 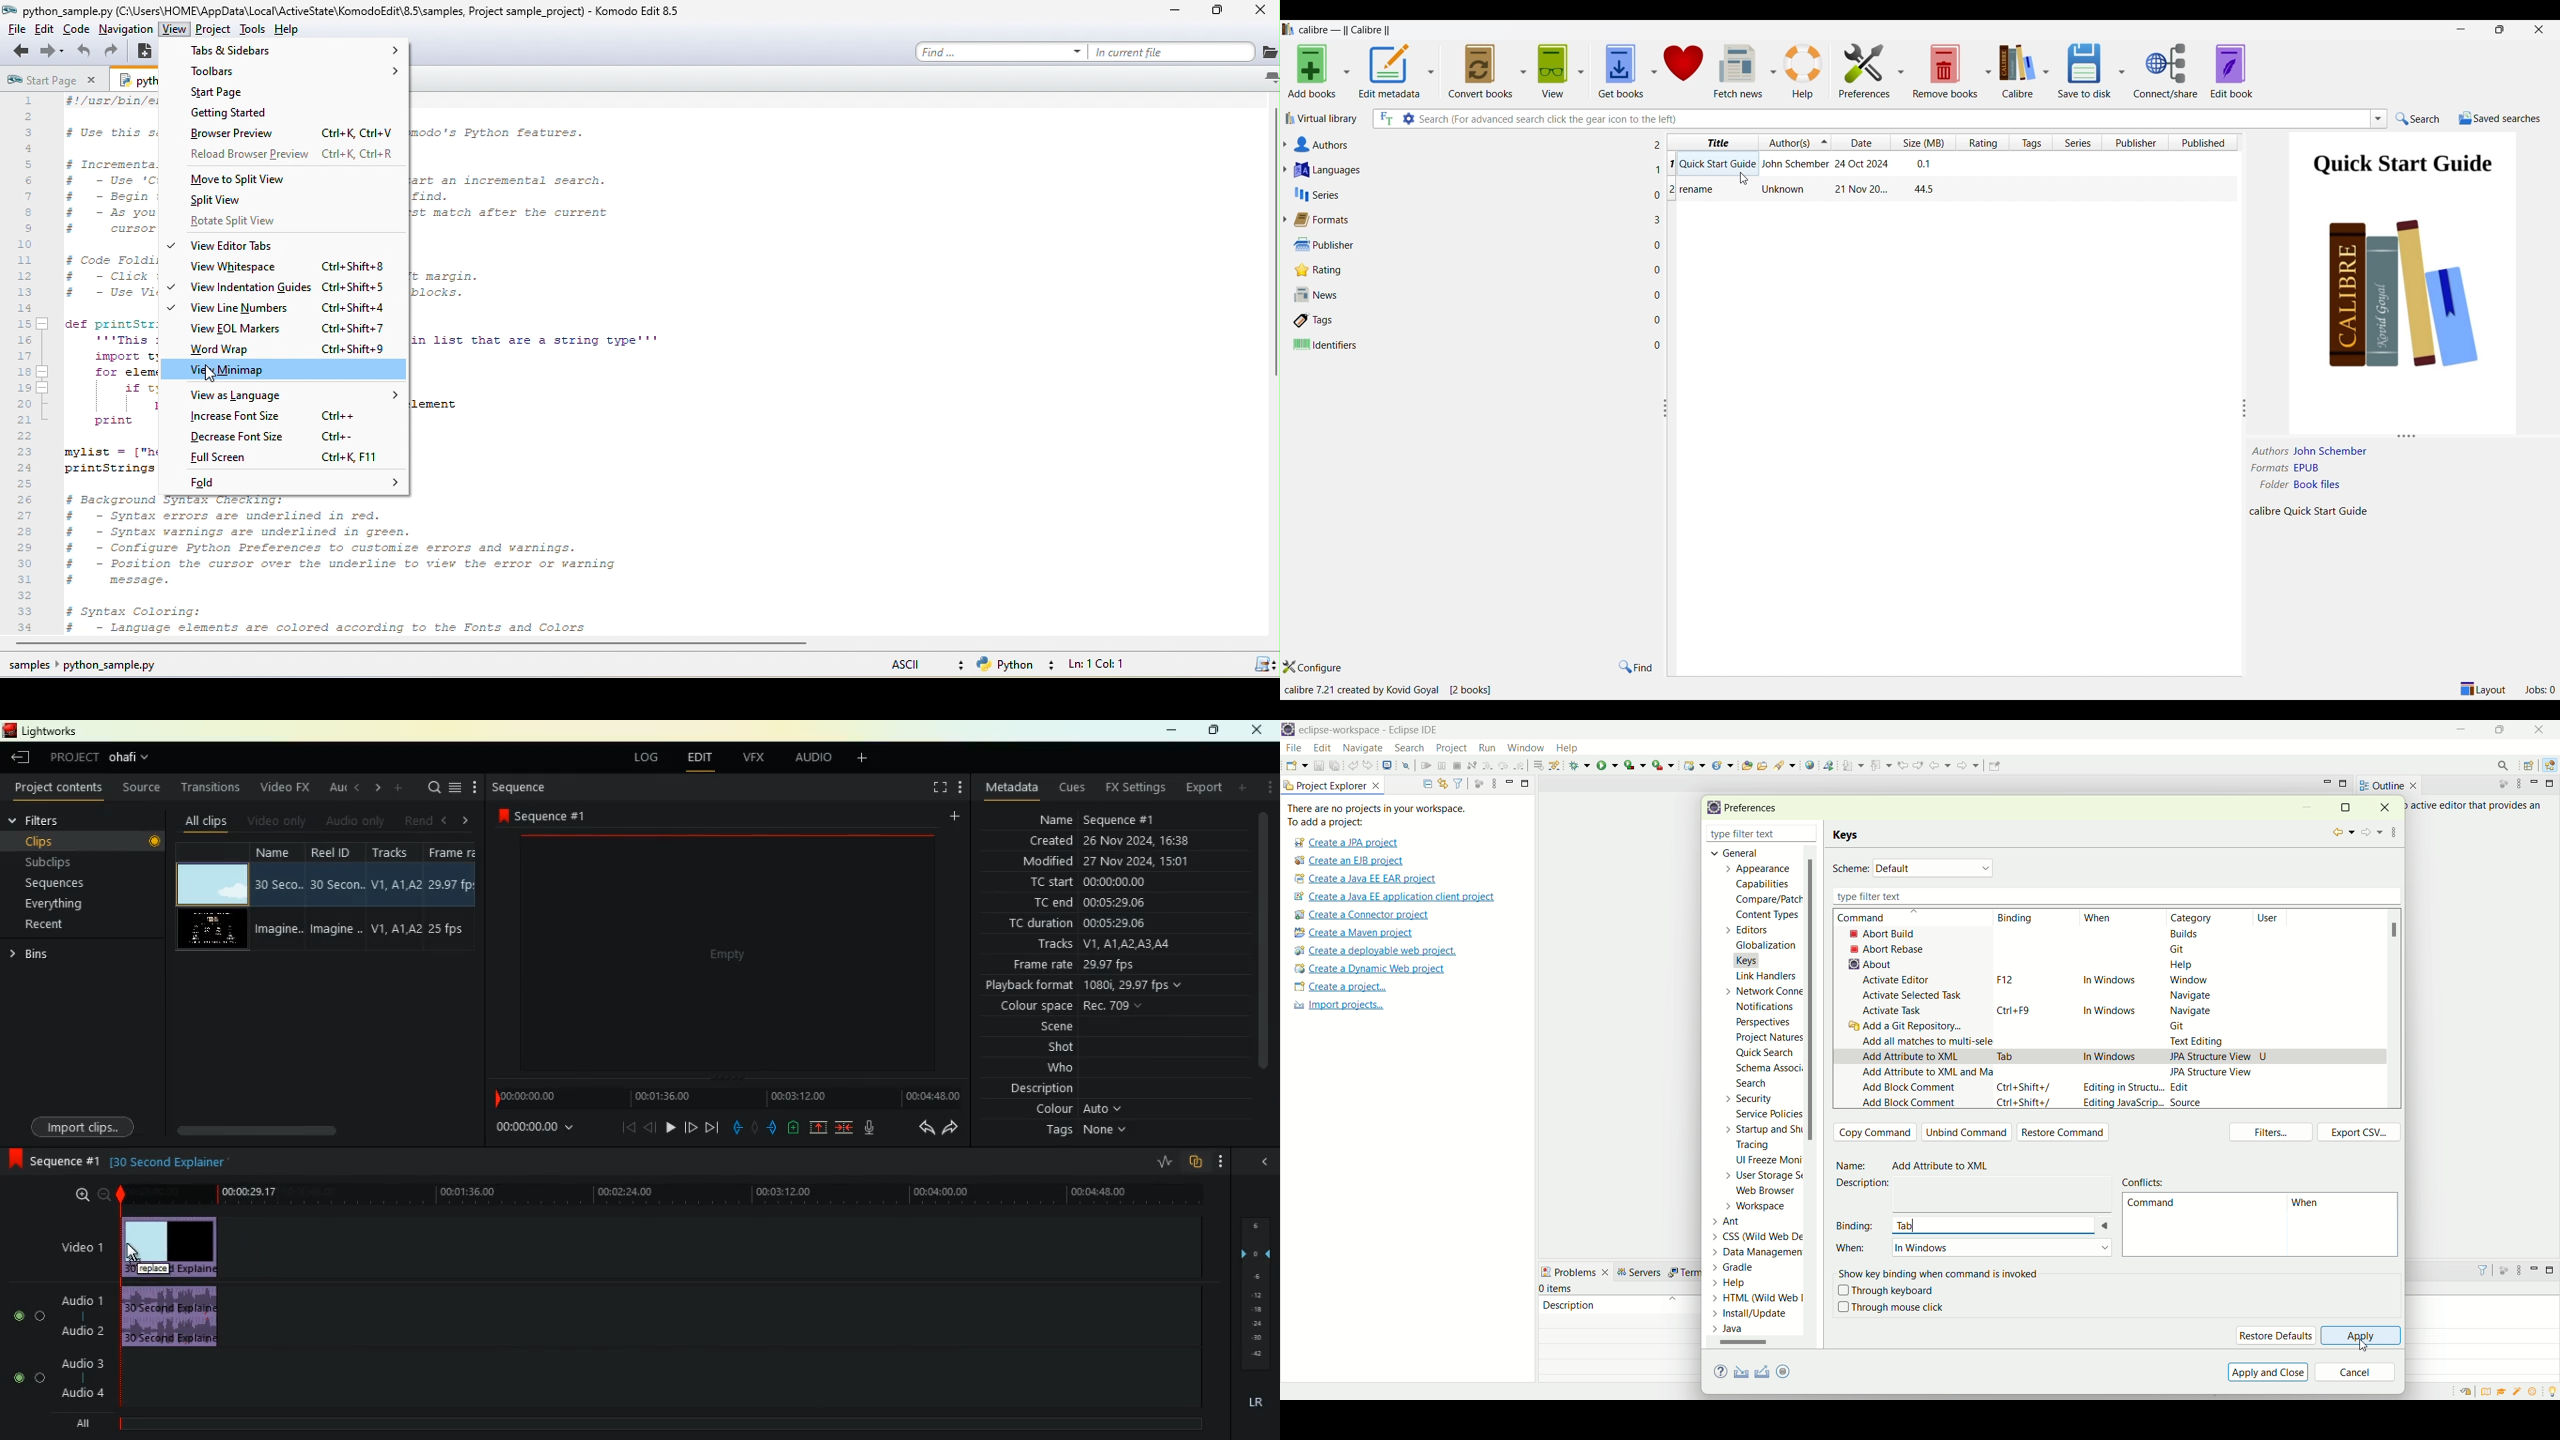 I want to click on horizontal scroll bar, so click(x=419, y=646).